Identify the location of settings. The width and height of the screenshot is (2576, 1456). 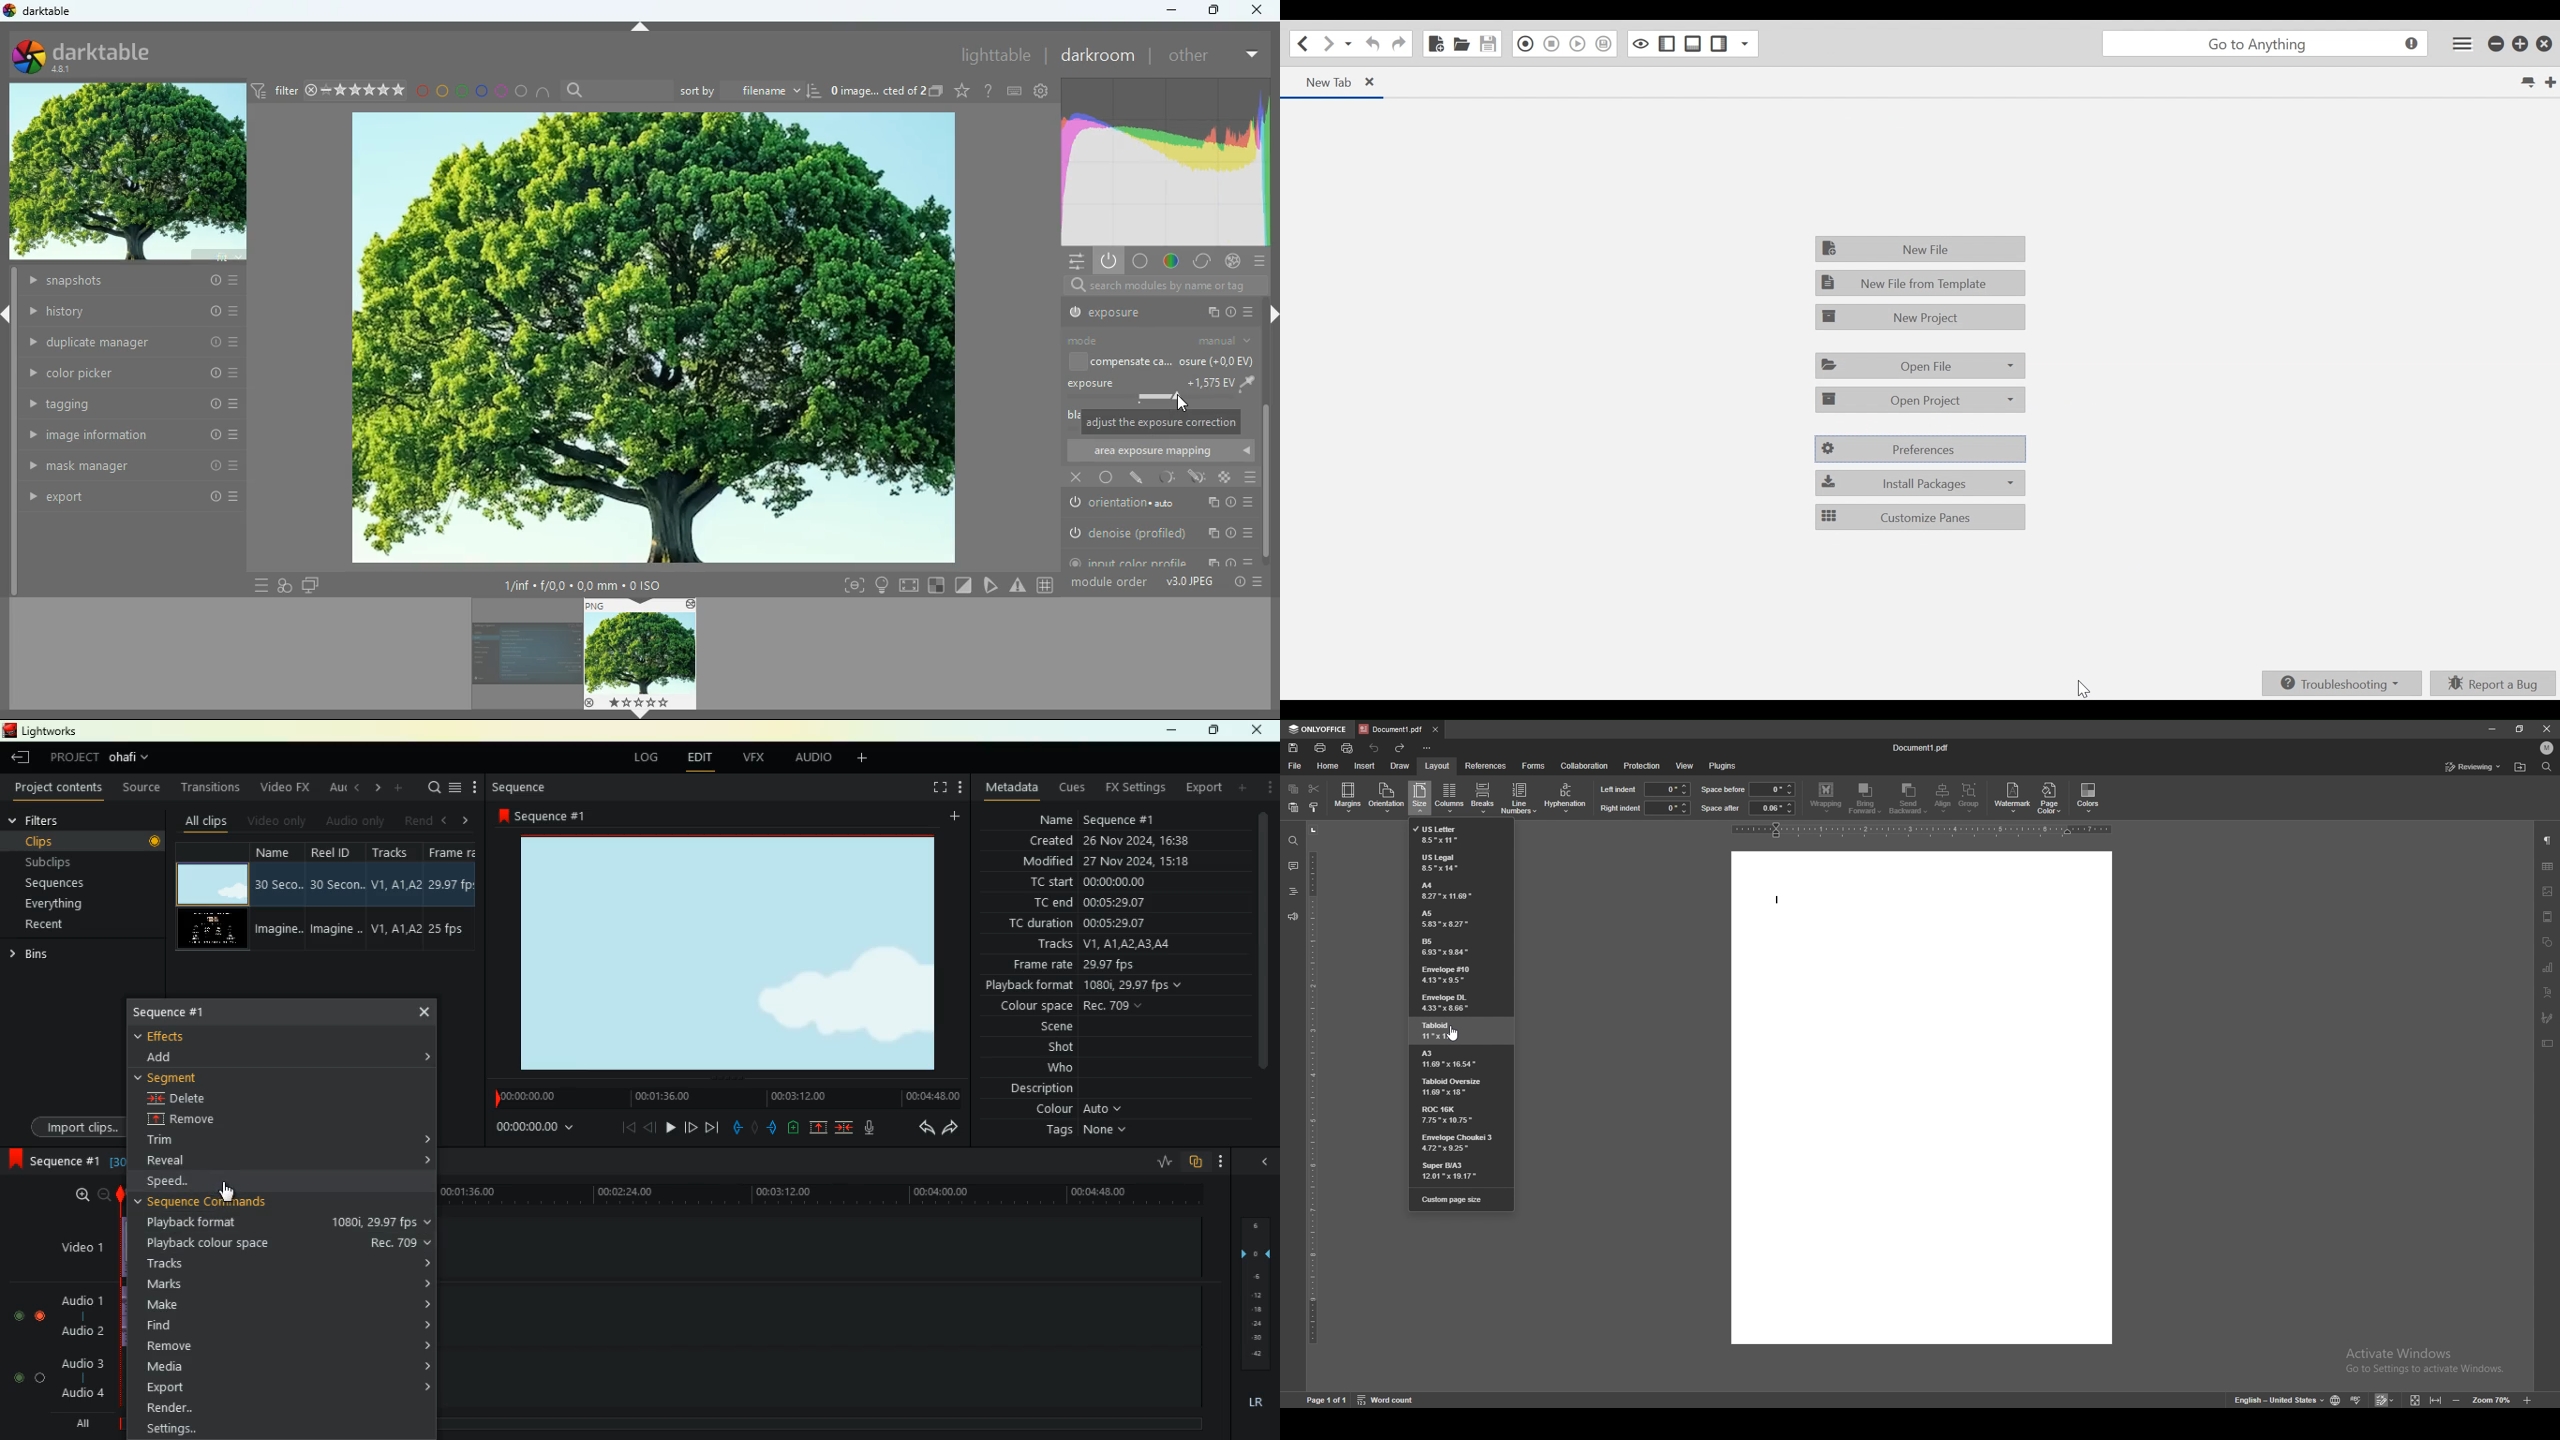
(1075, 261).